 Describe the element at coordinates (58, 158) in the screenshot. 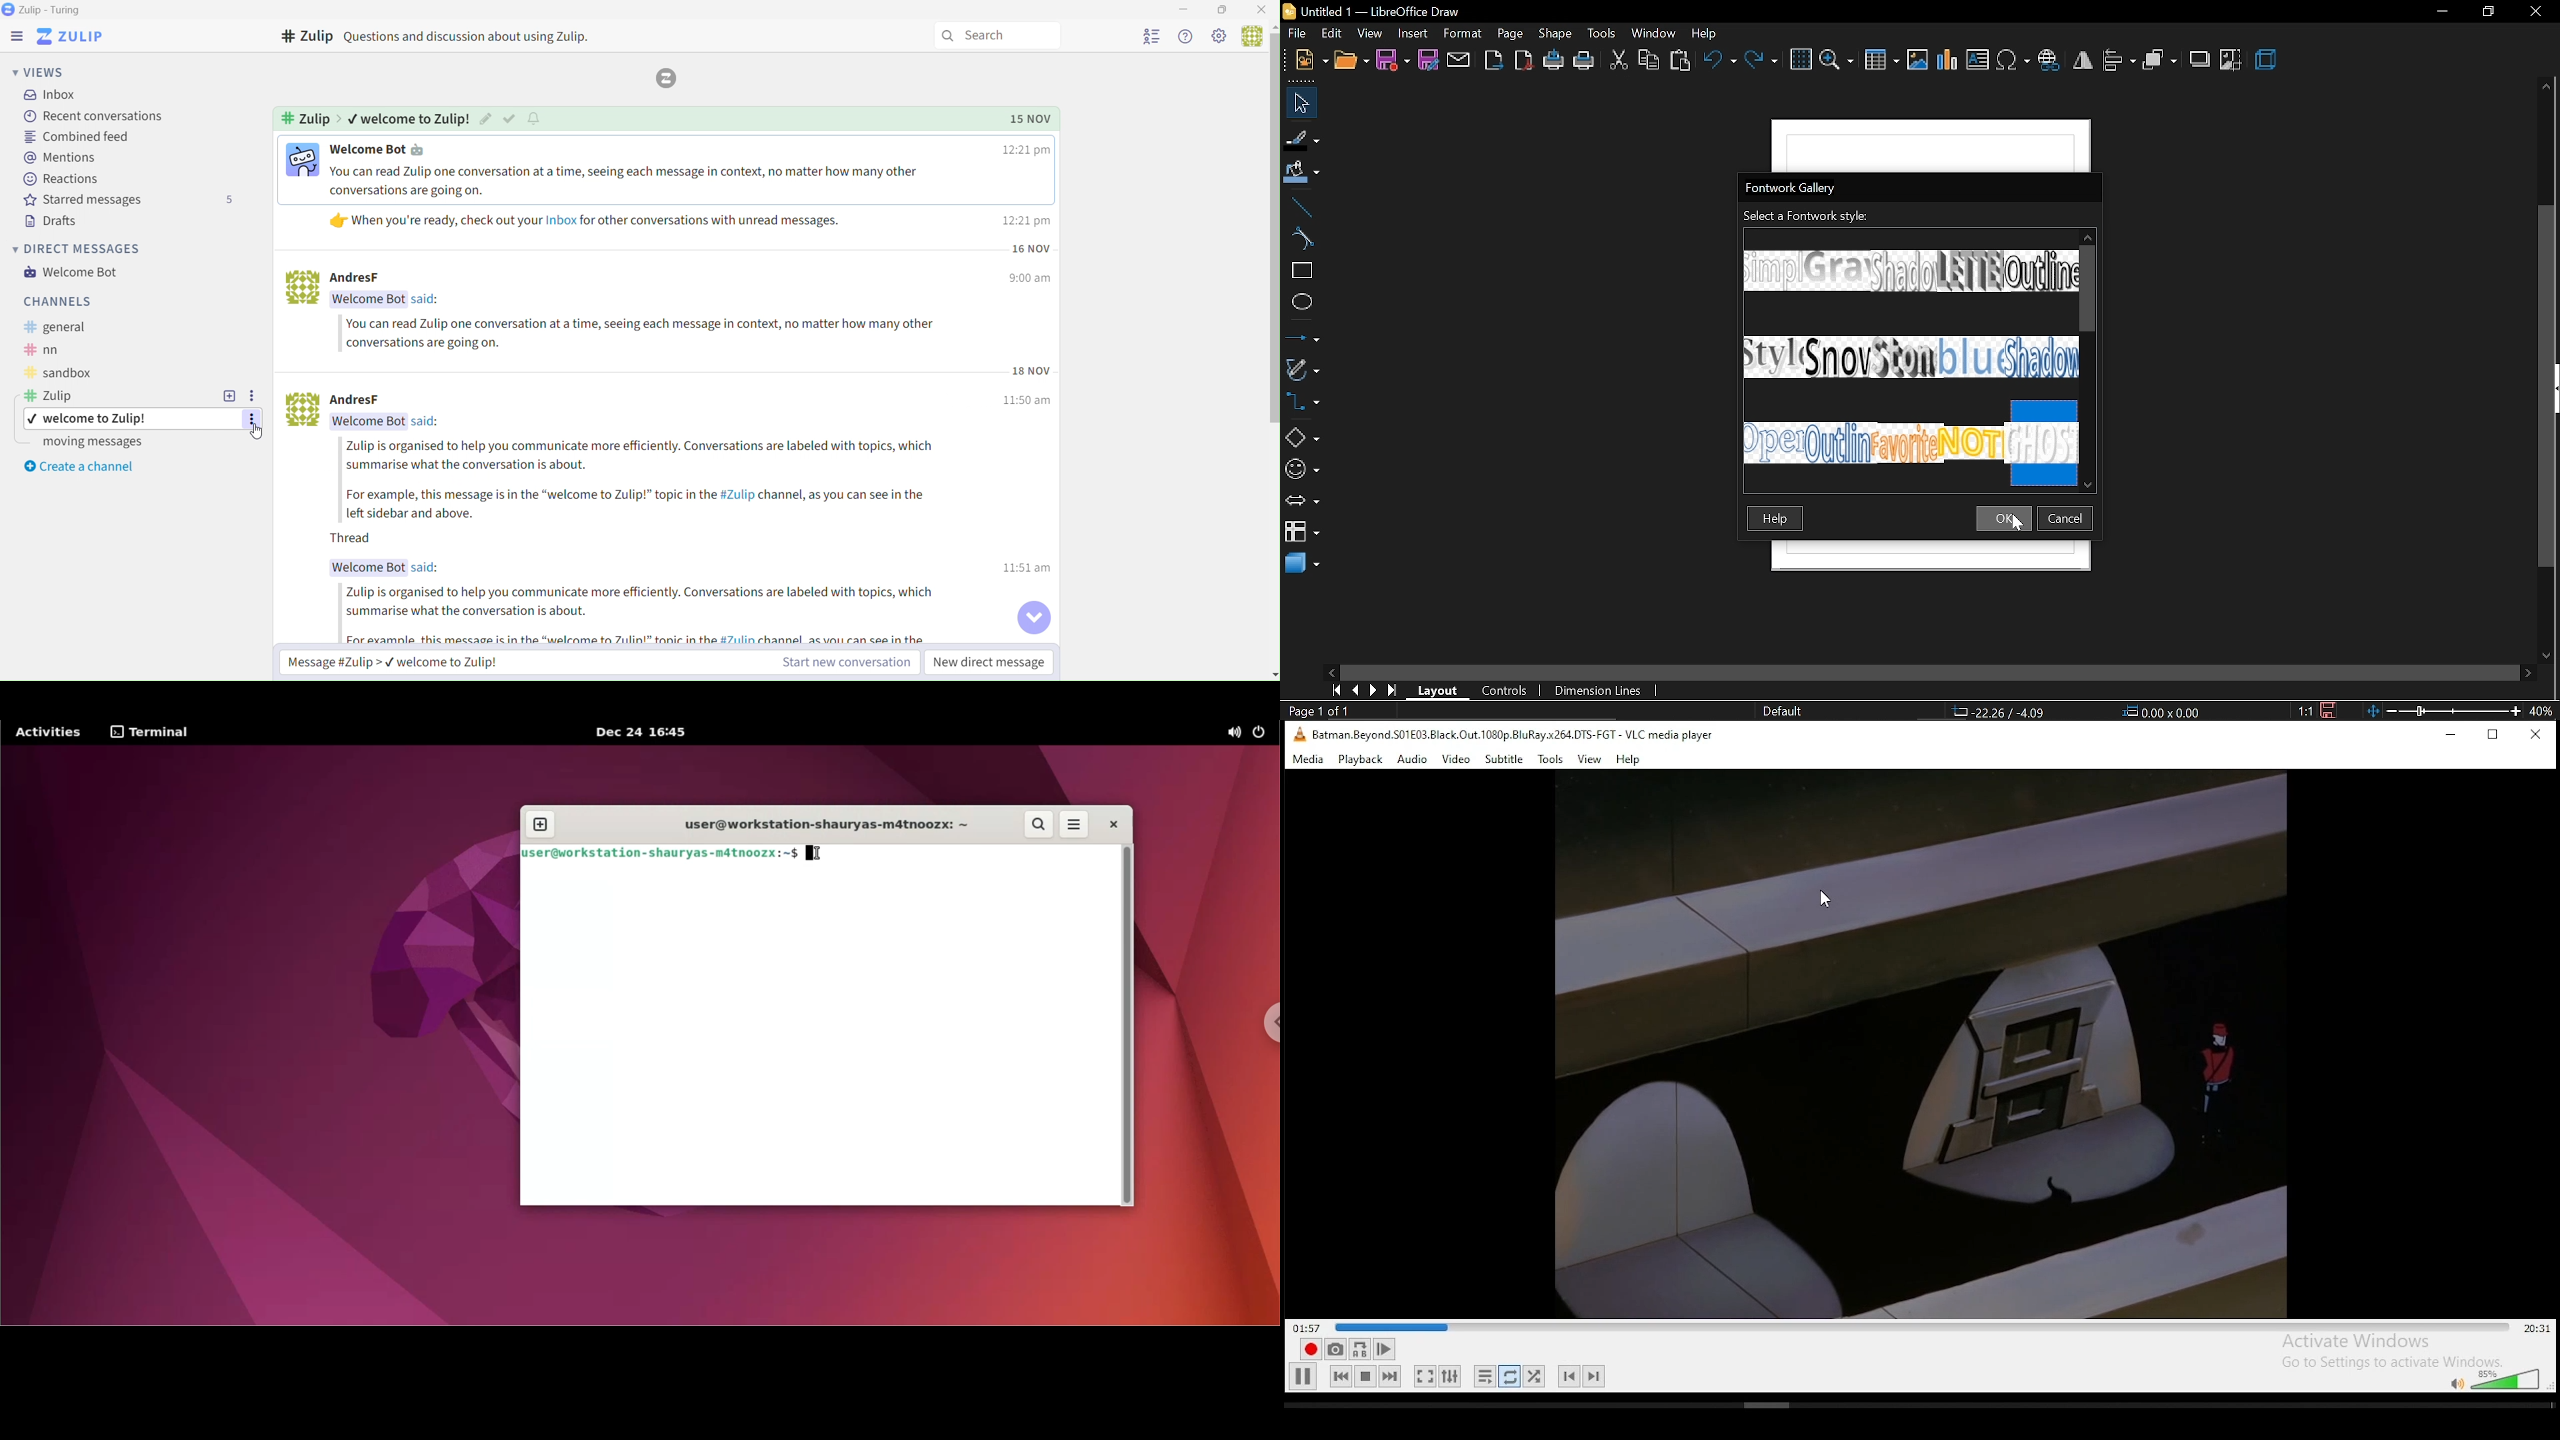

I see `Mentions` at that location.